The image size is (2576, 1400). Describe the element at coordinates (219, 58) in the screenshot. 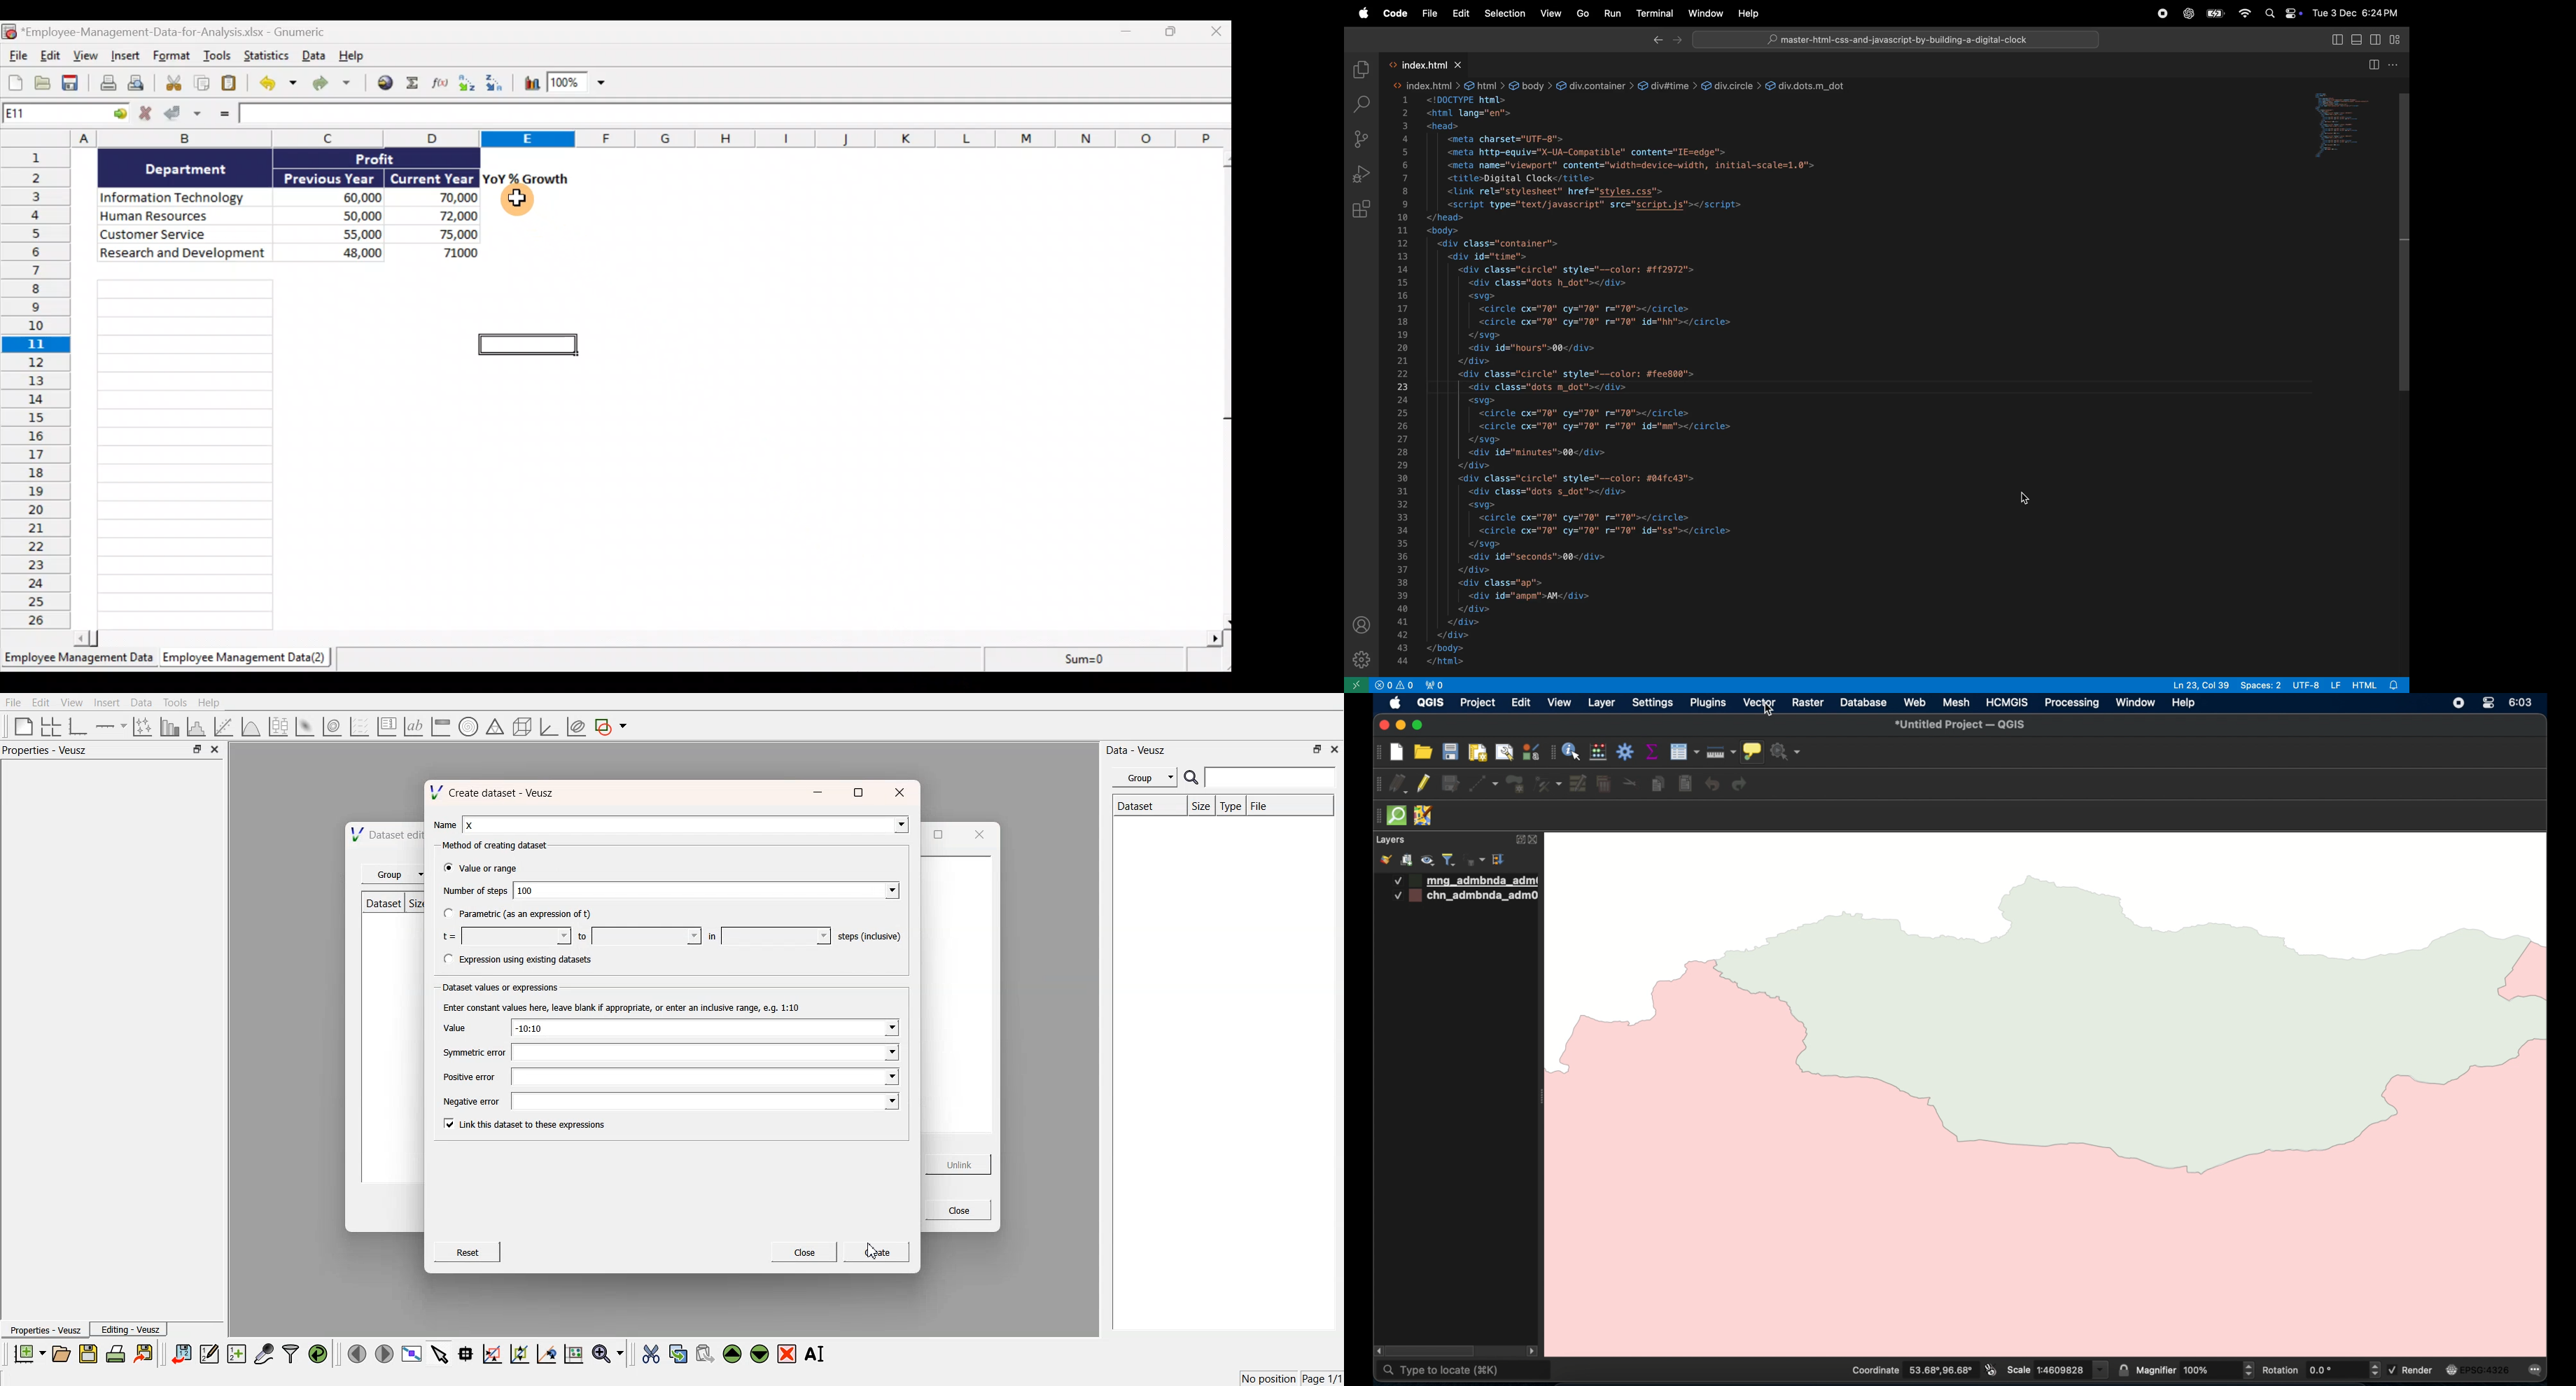

I see `Tools` at that location.